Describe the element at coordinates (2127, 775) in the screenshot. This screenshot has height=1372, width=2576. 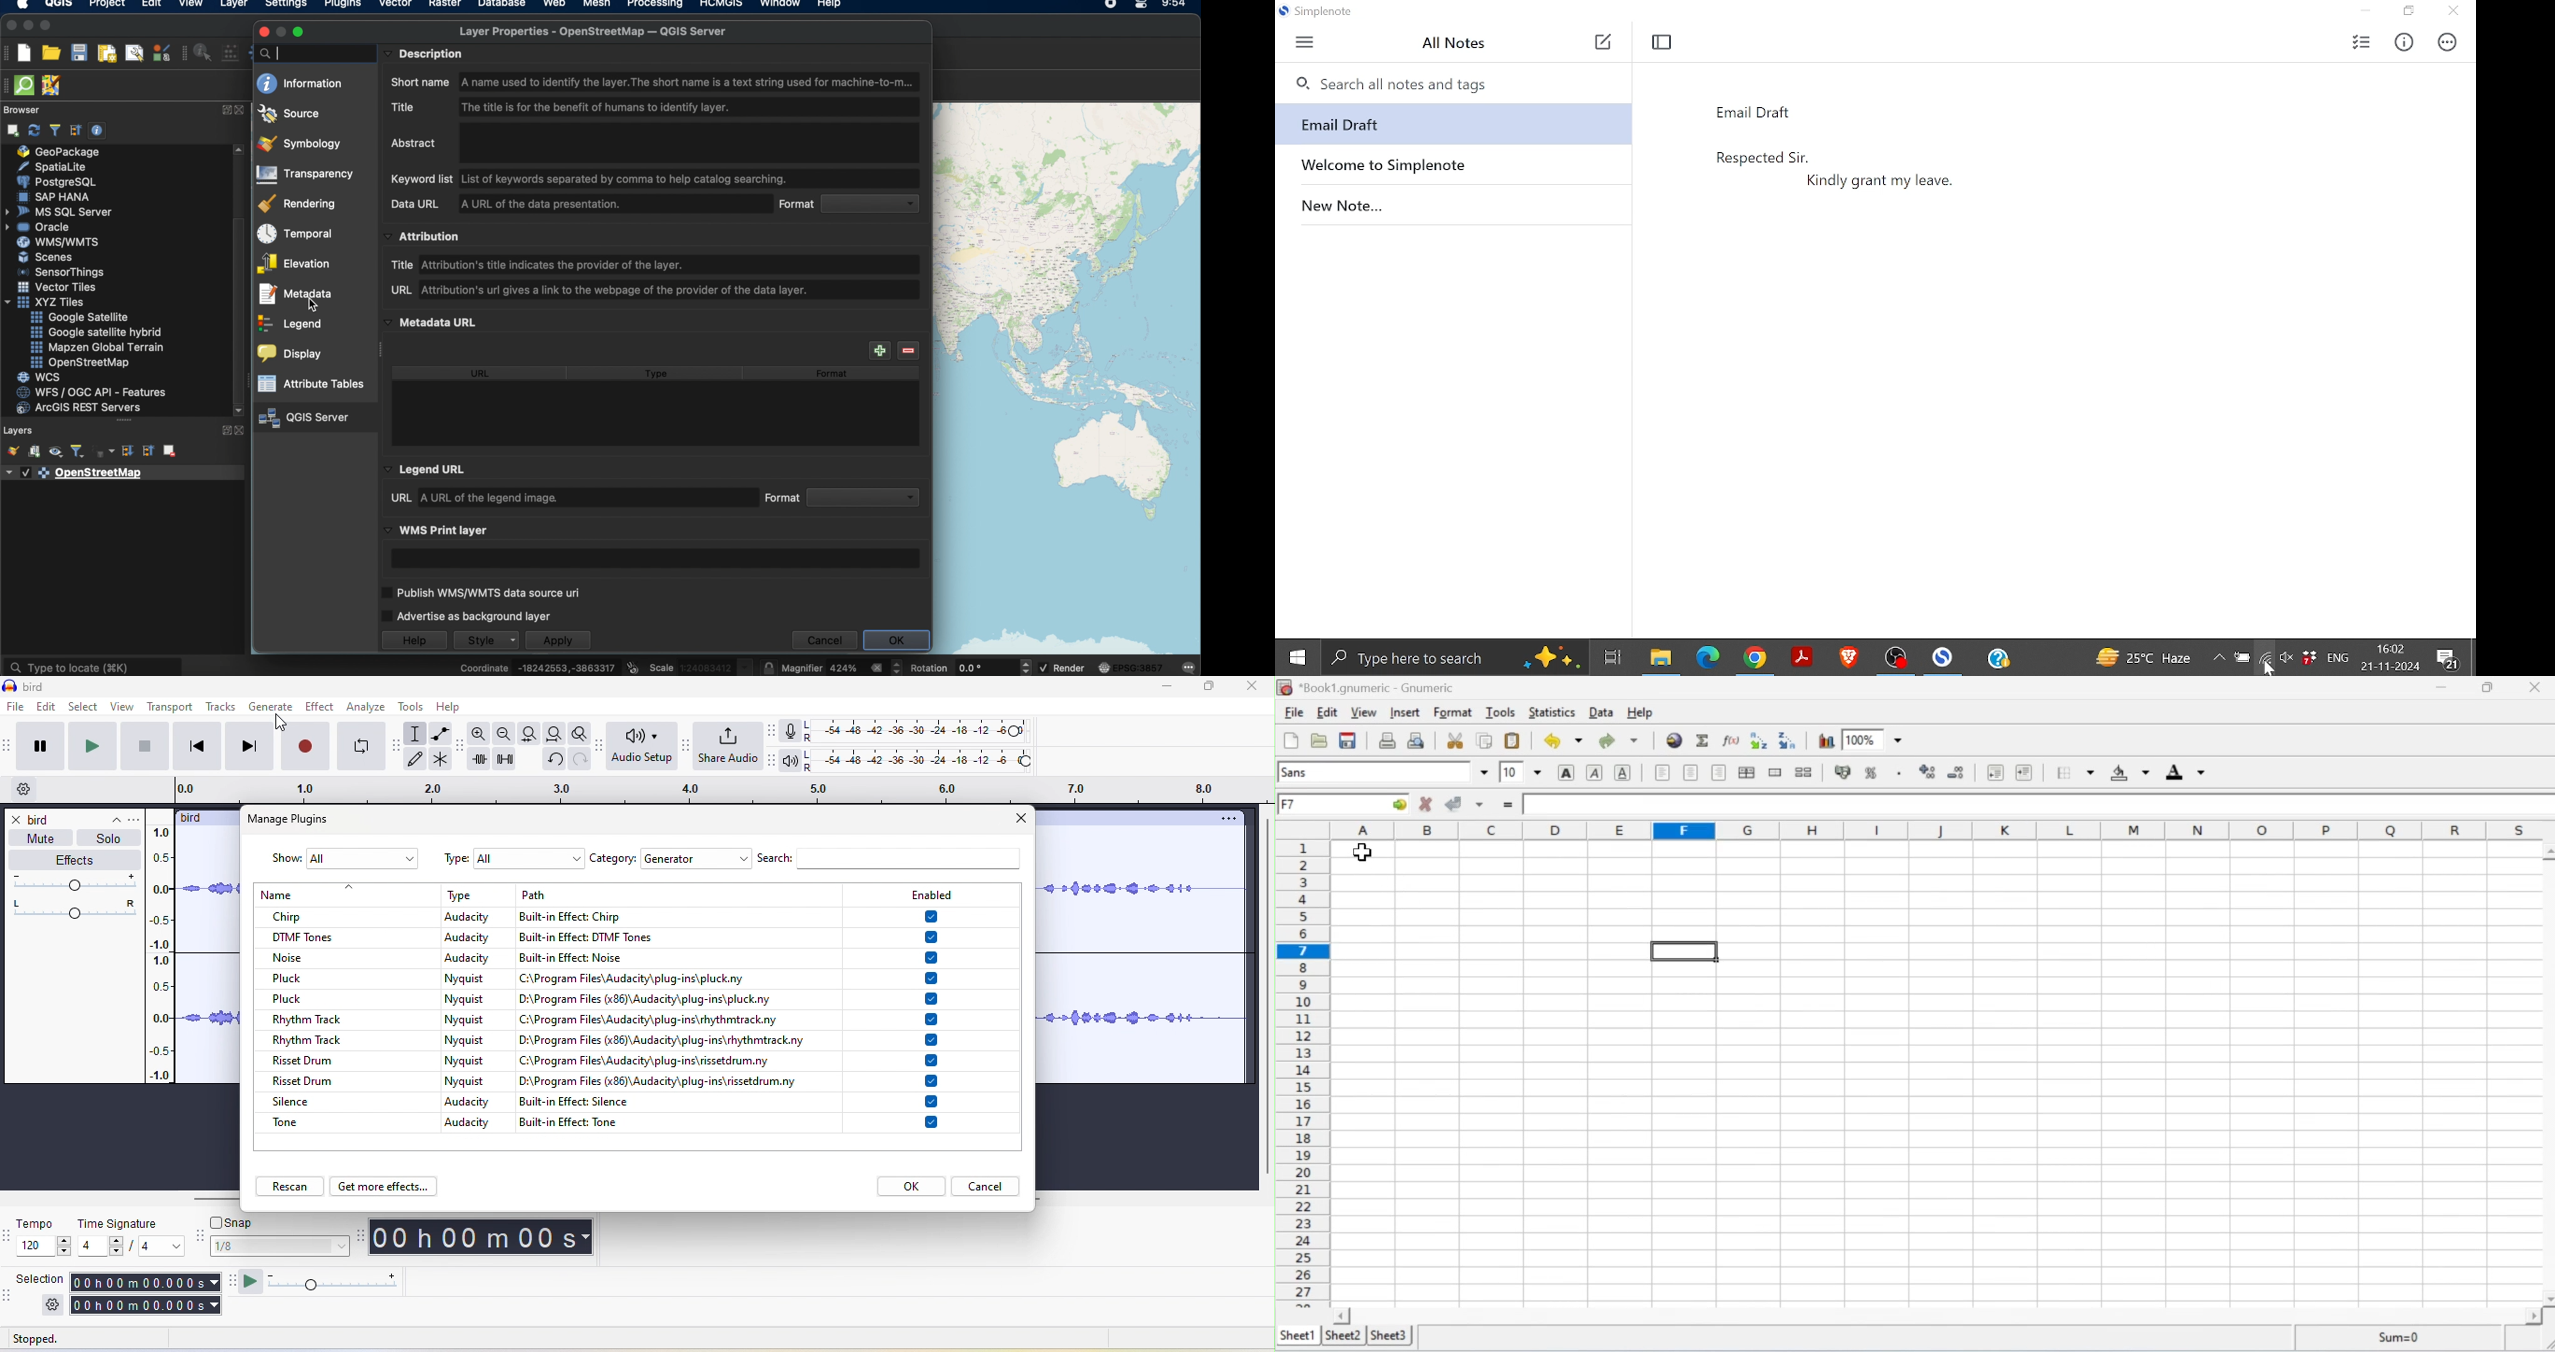
I see `Background` at that location.